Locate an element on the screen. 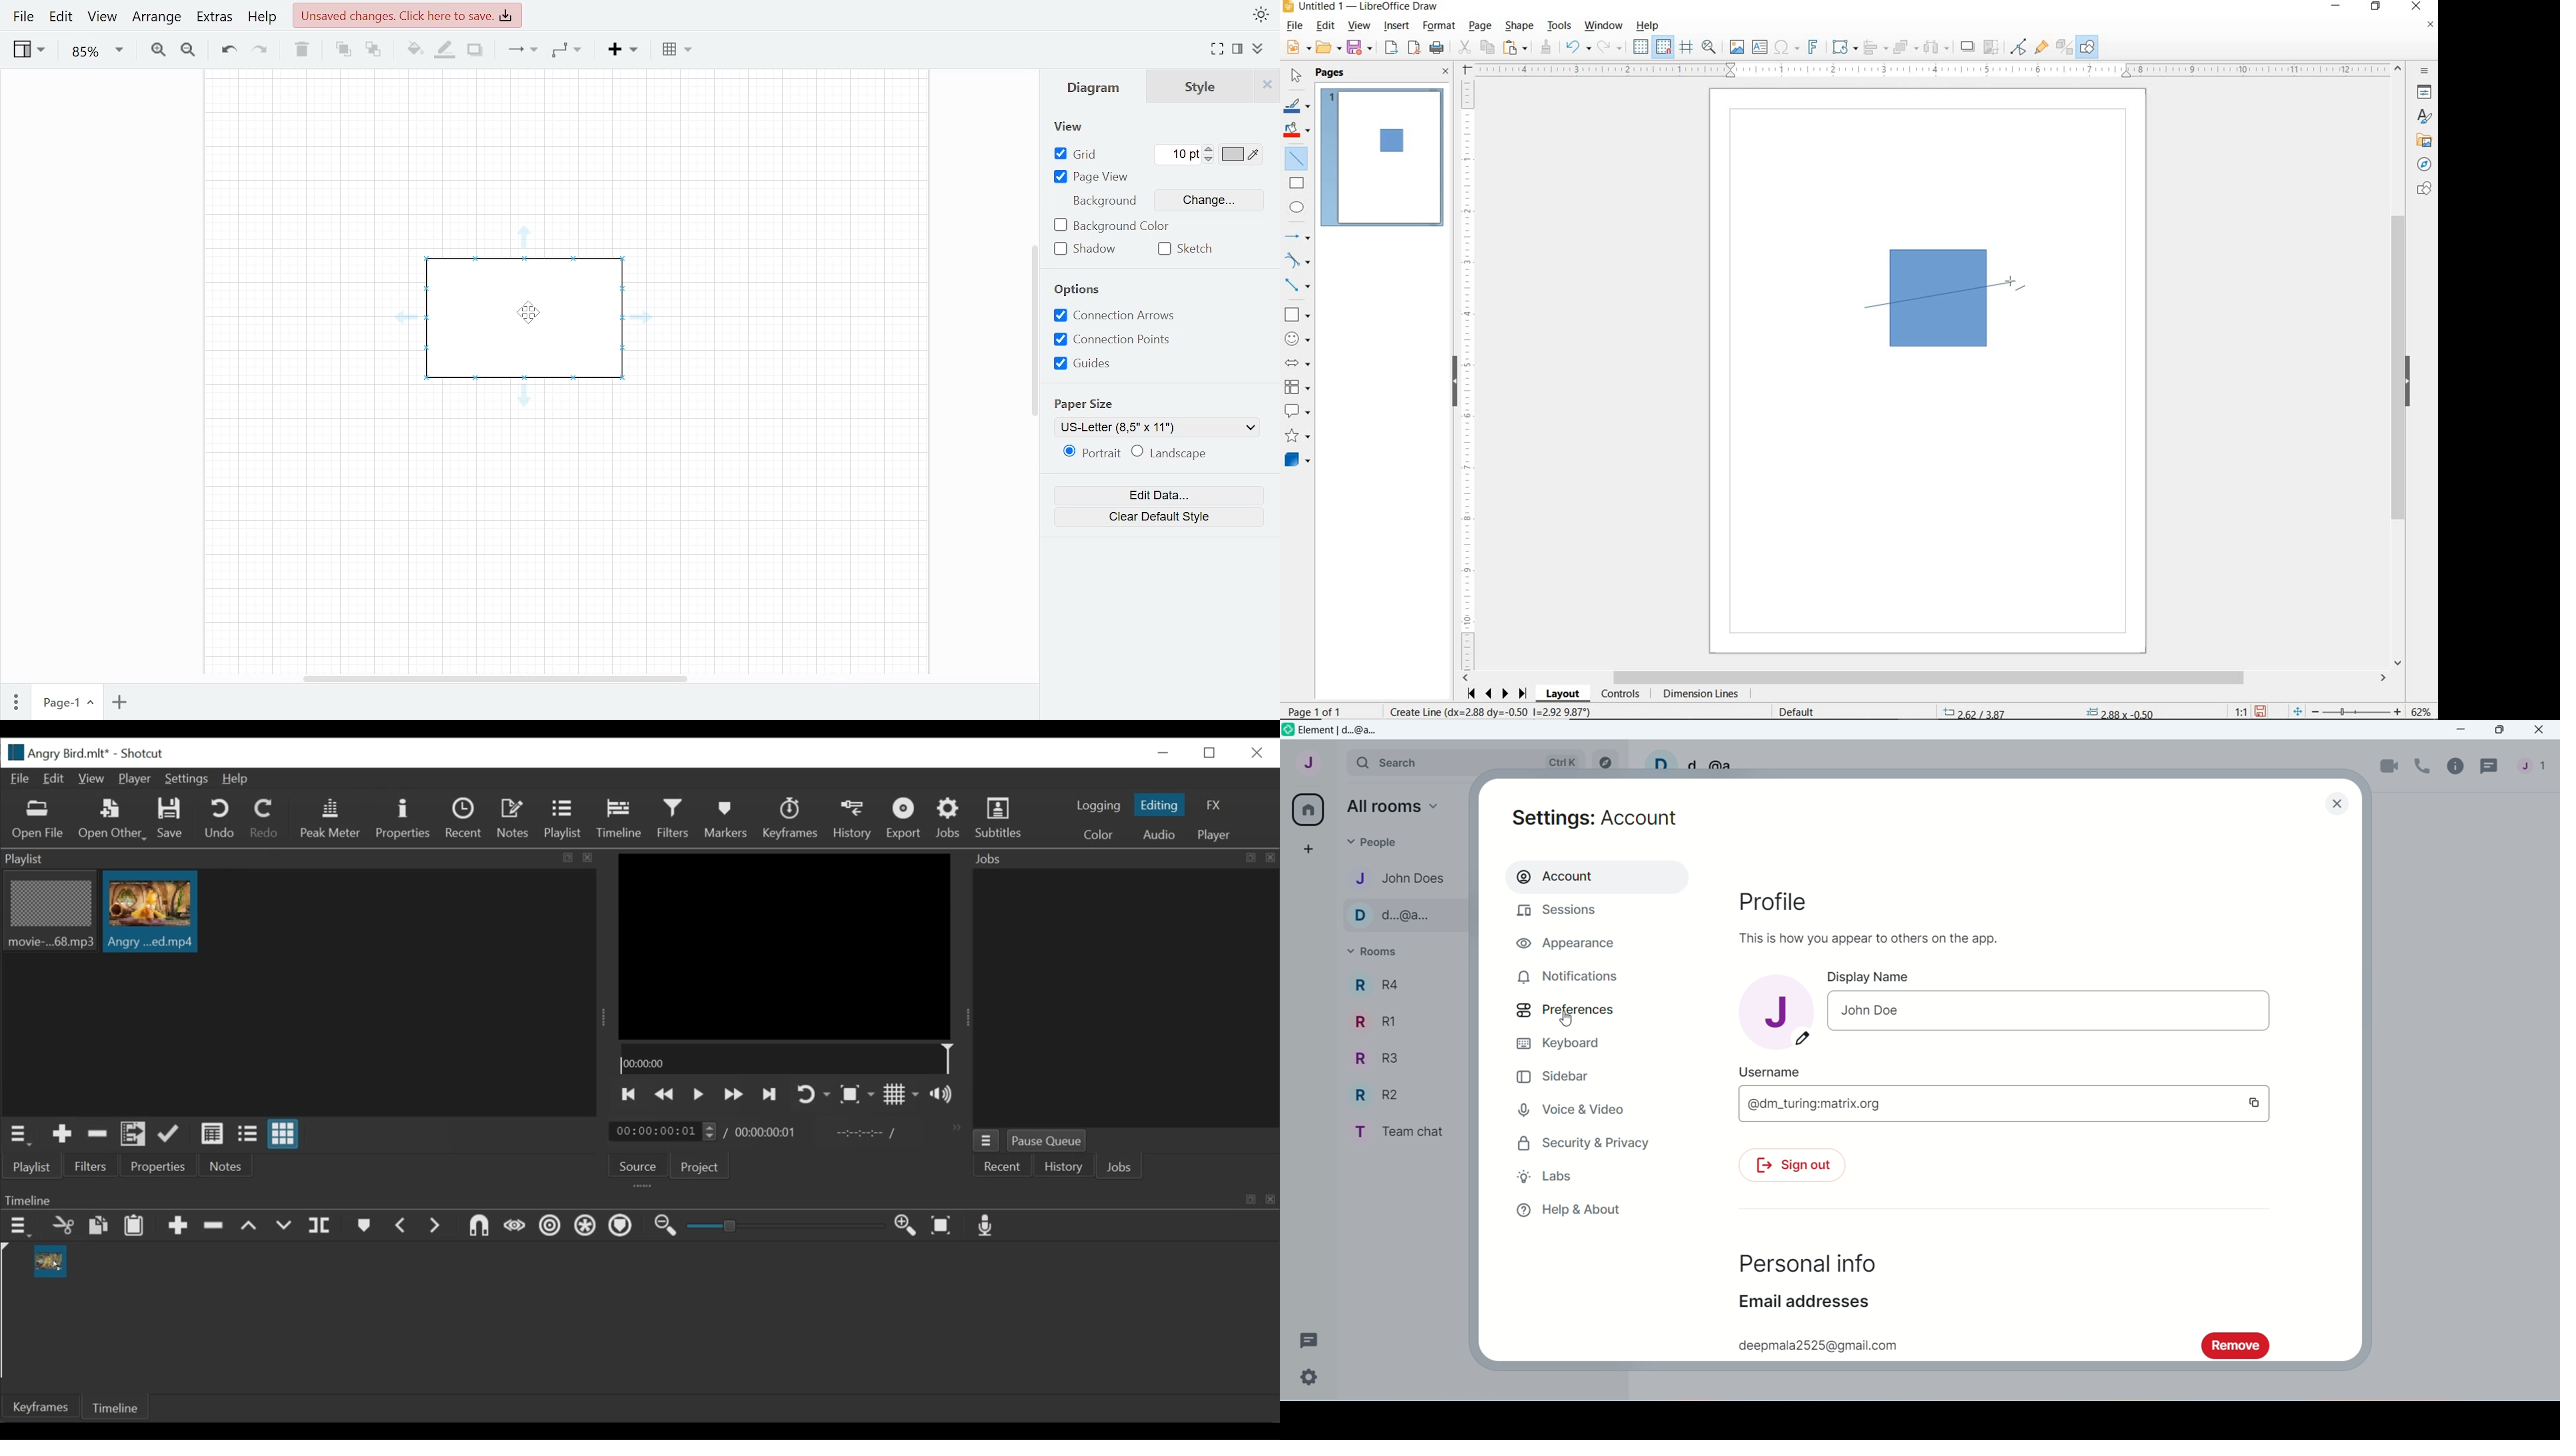 The height and width of the screenshot is (1456, 2576). Source is located at coordinates (639, 1164).